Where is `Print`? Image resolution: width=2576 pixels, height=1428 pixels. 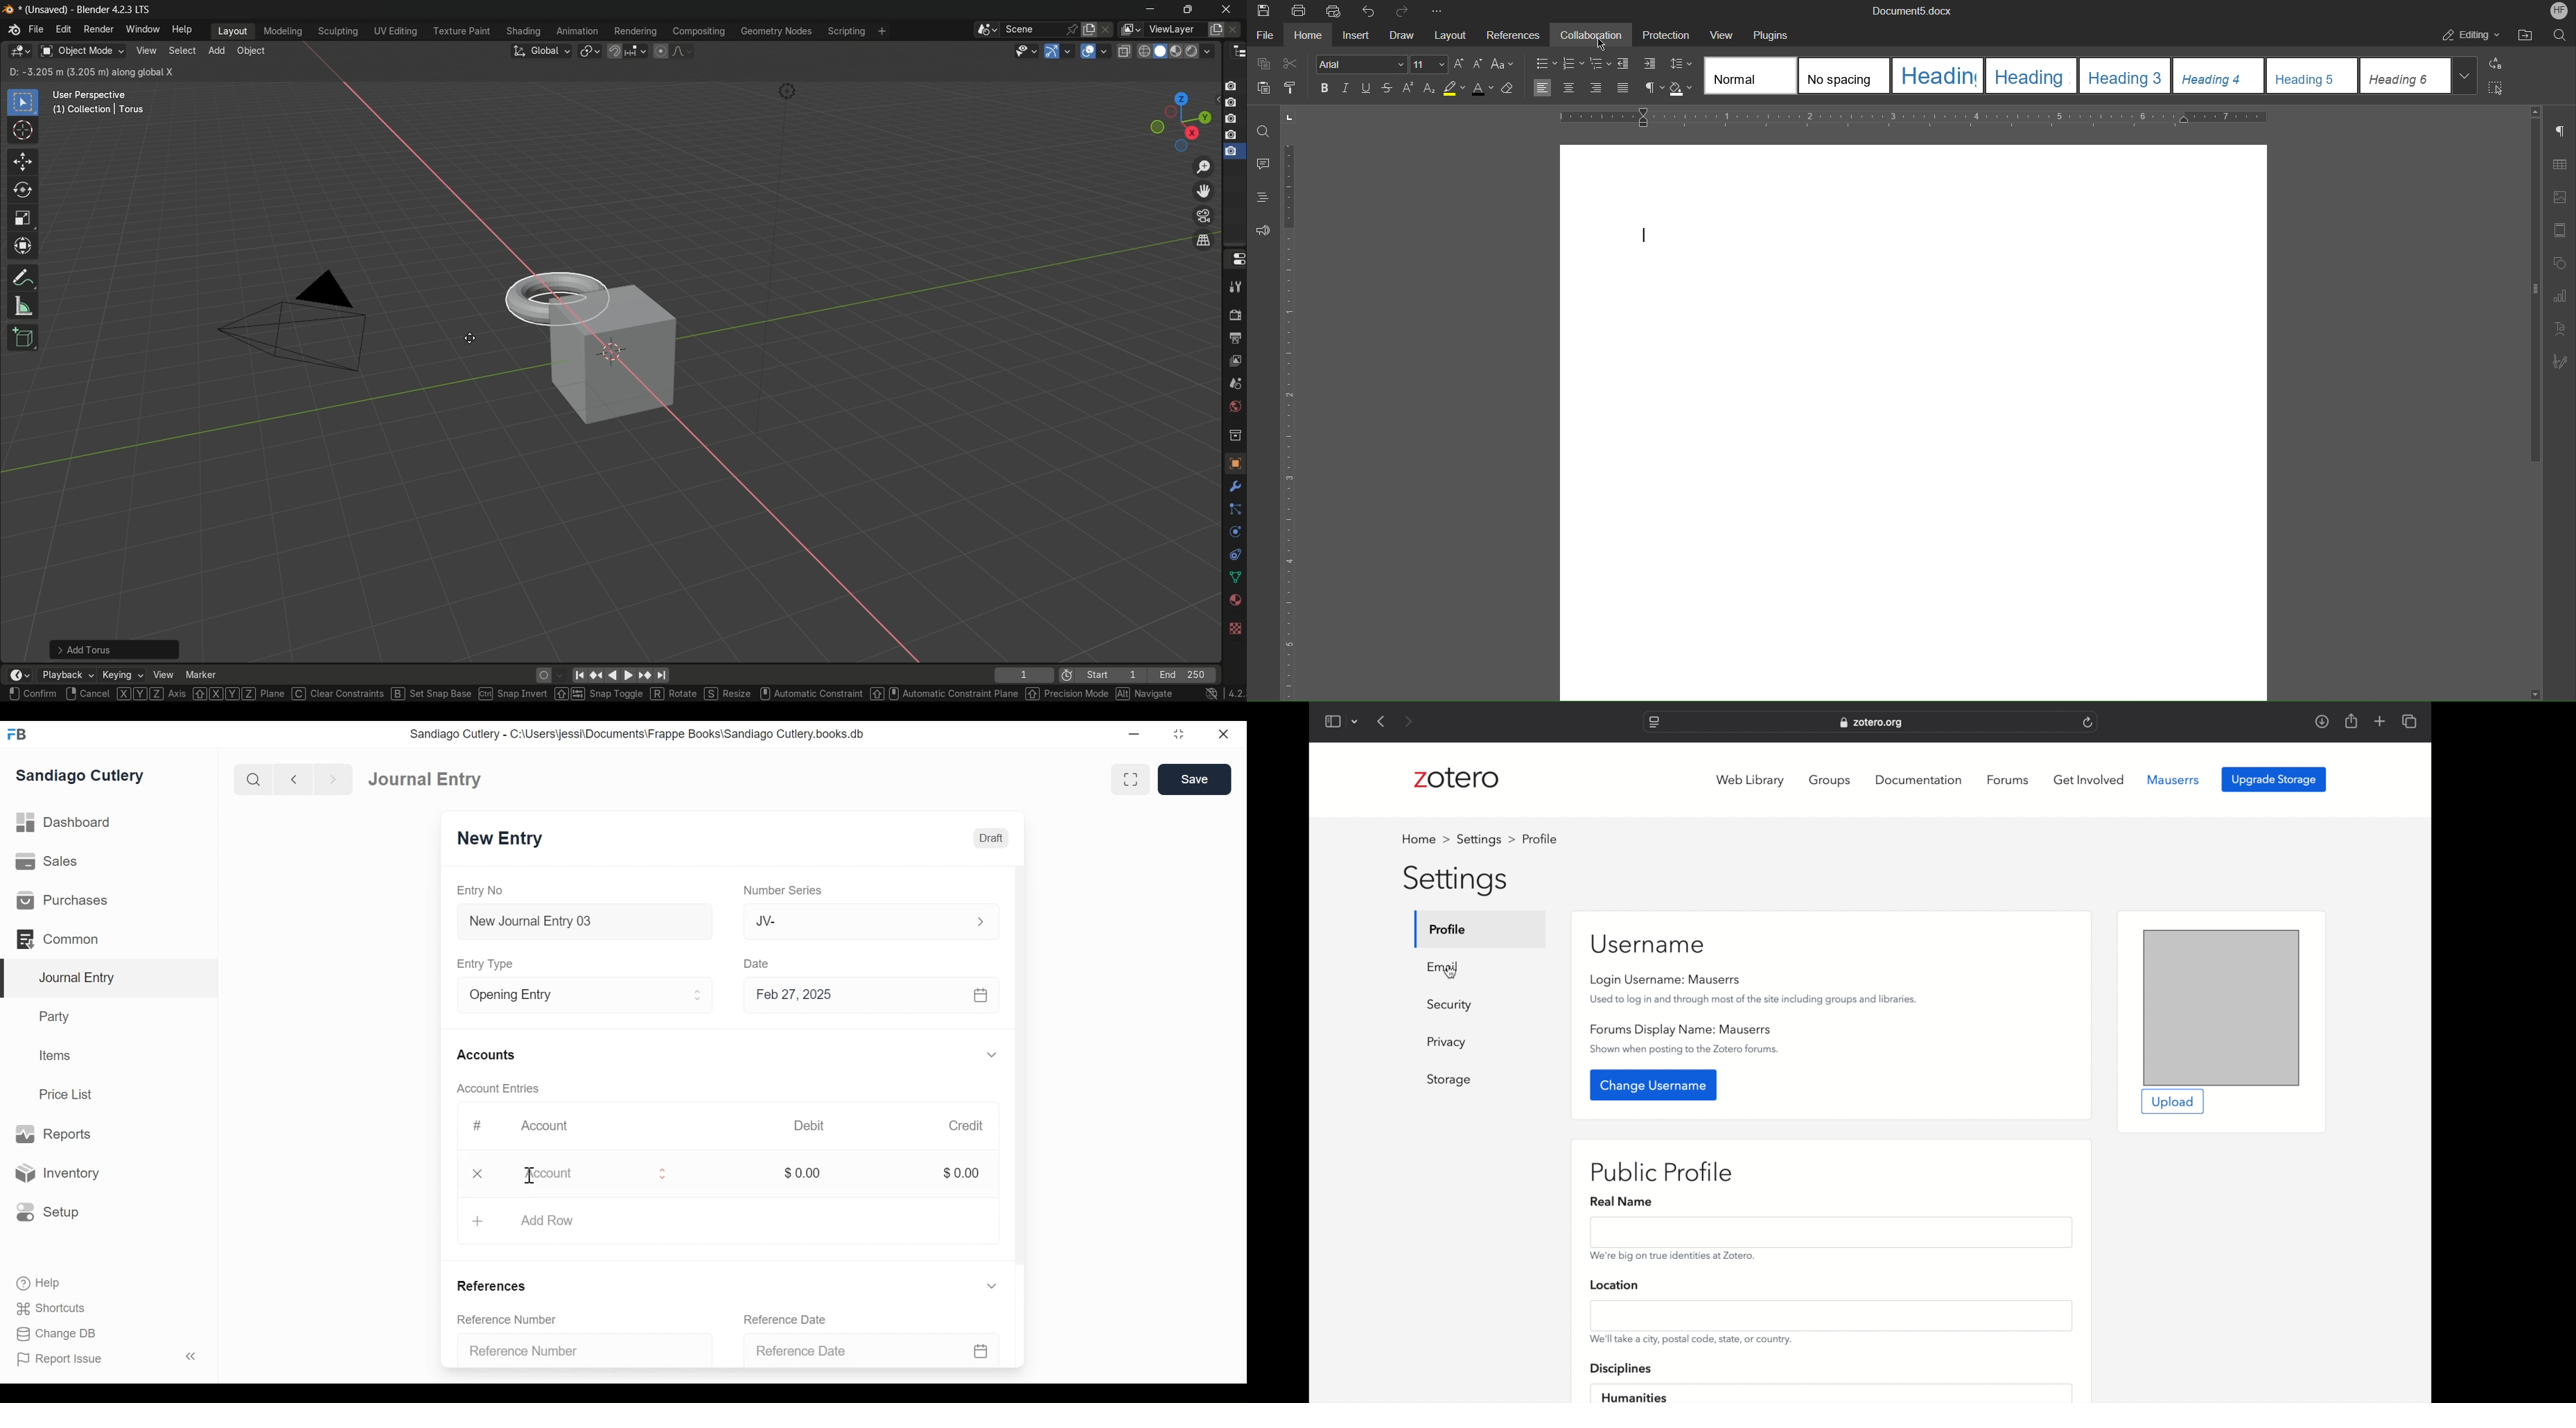
Print is located at coordinates (1302, 11).